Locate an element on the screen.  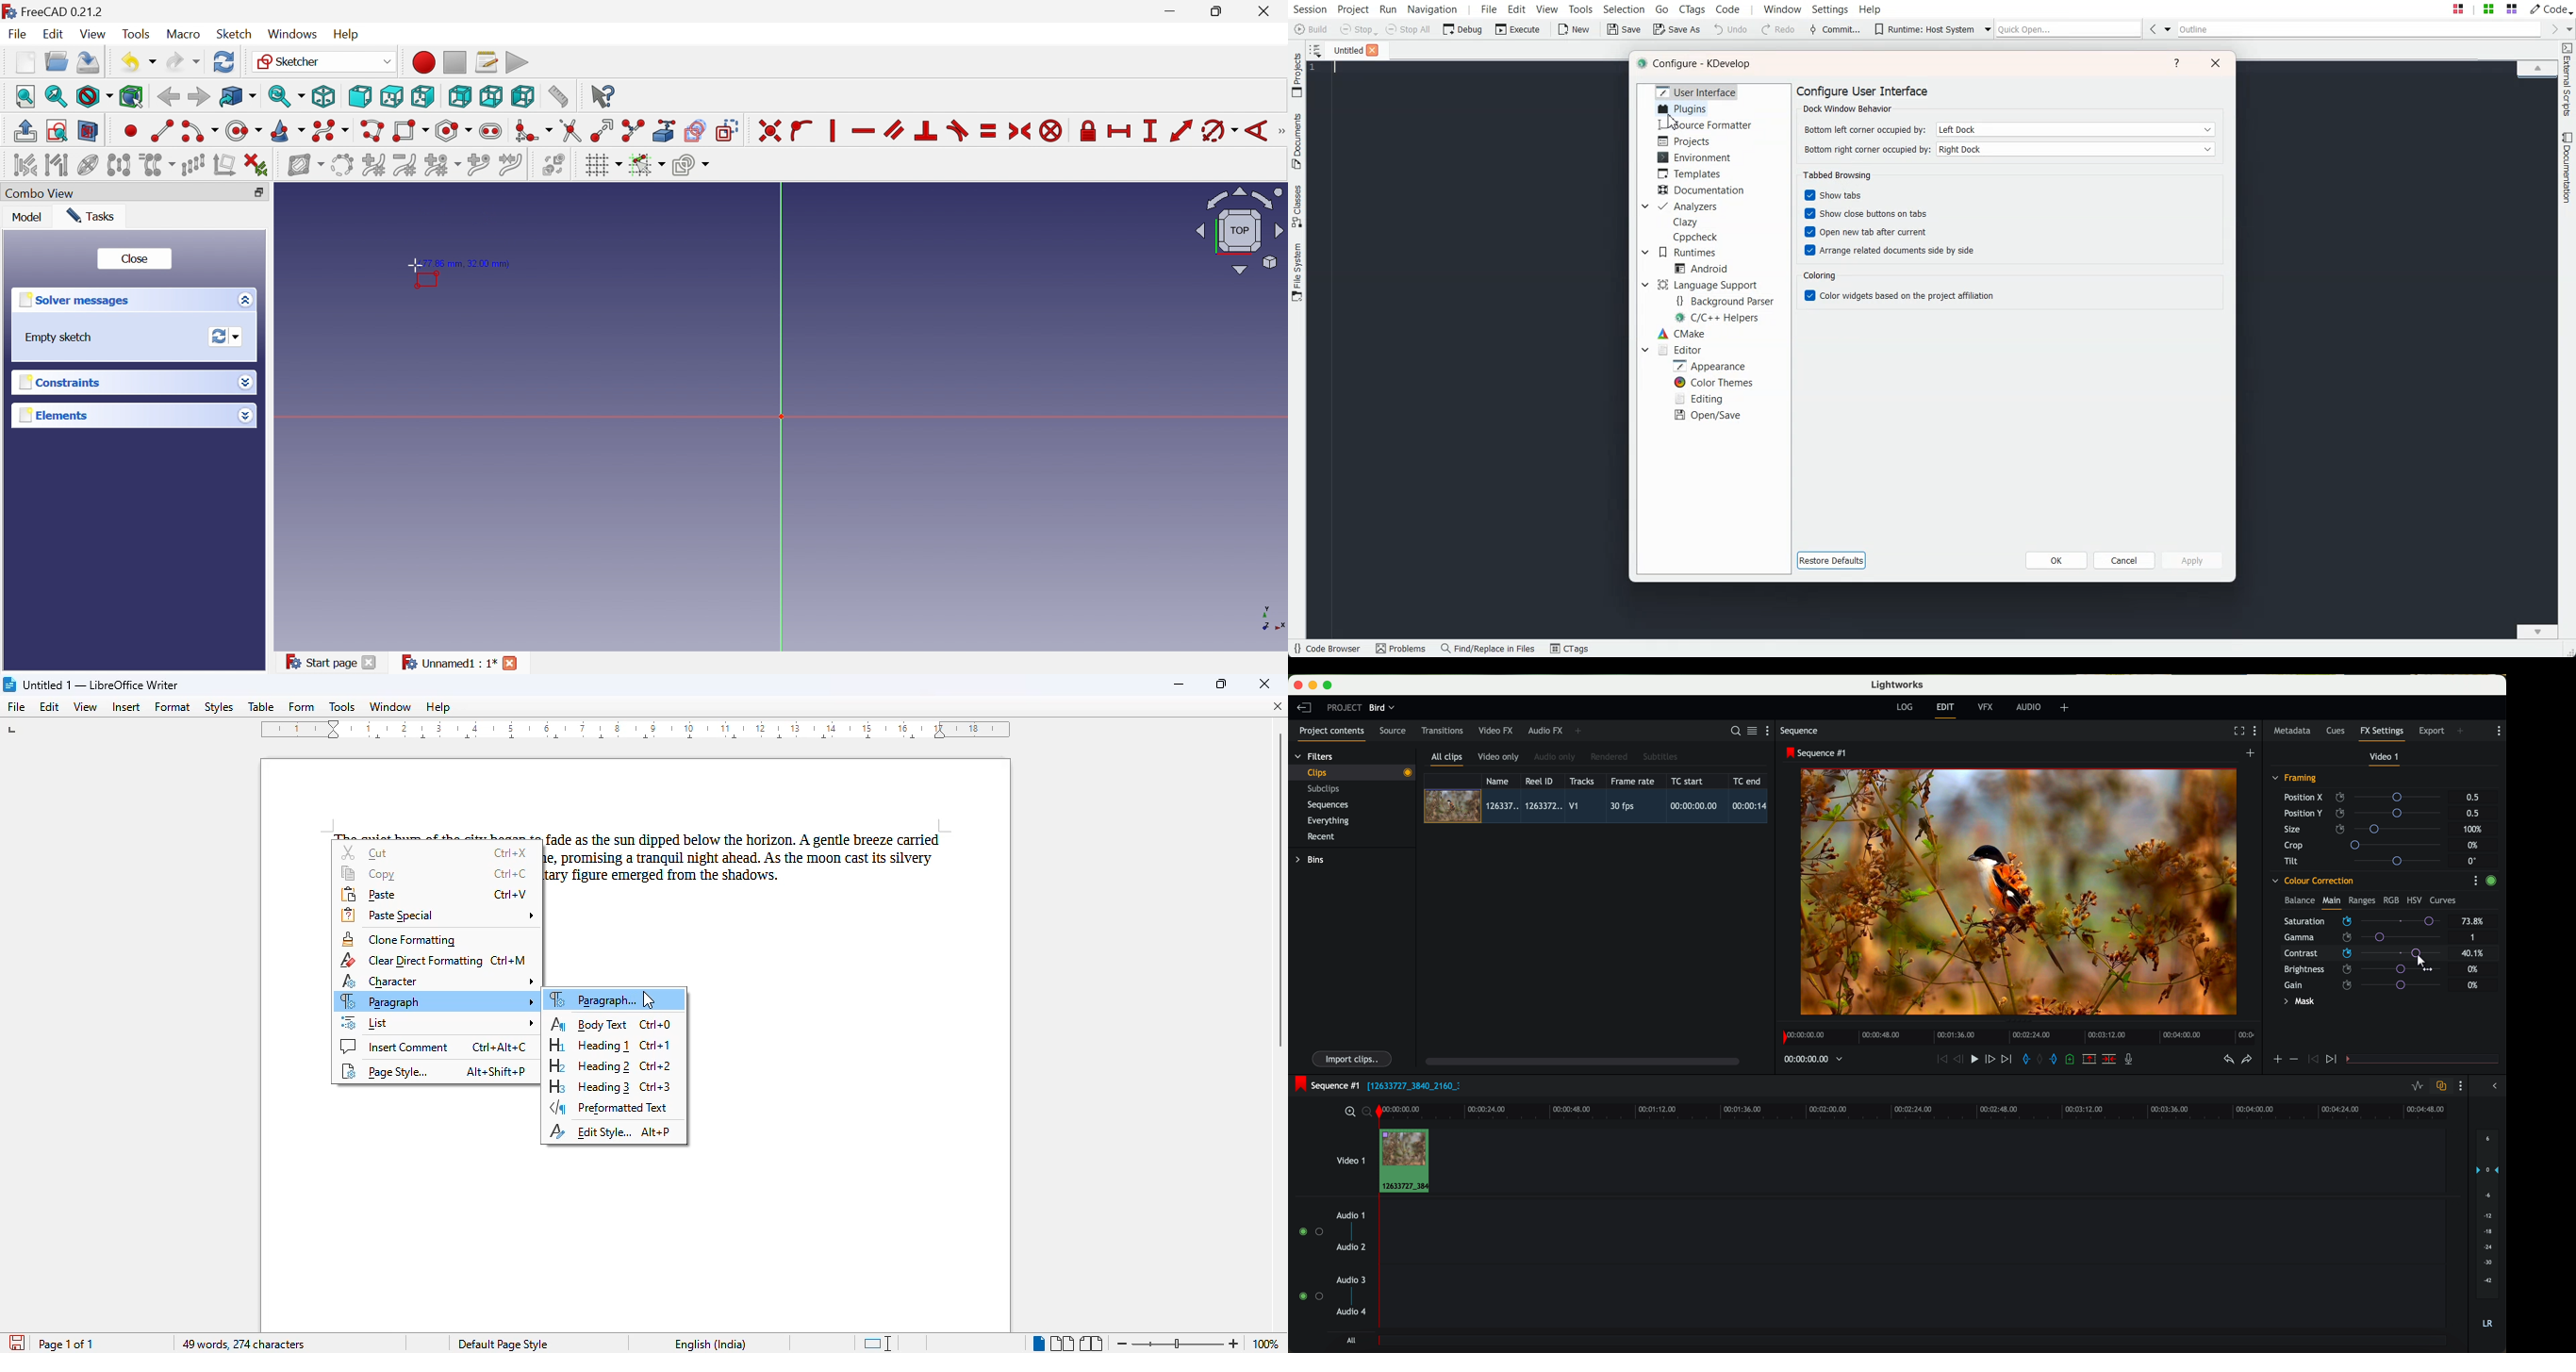
all is located at coordinates (1351, 1340).